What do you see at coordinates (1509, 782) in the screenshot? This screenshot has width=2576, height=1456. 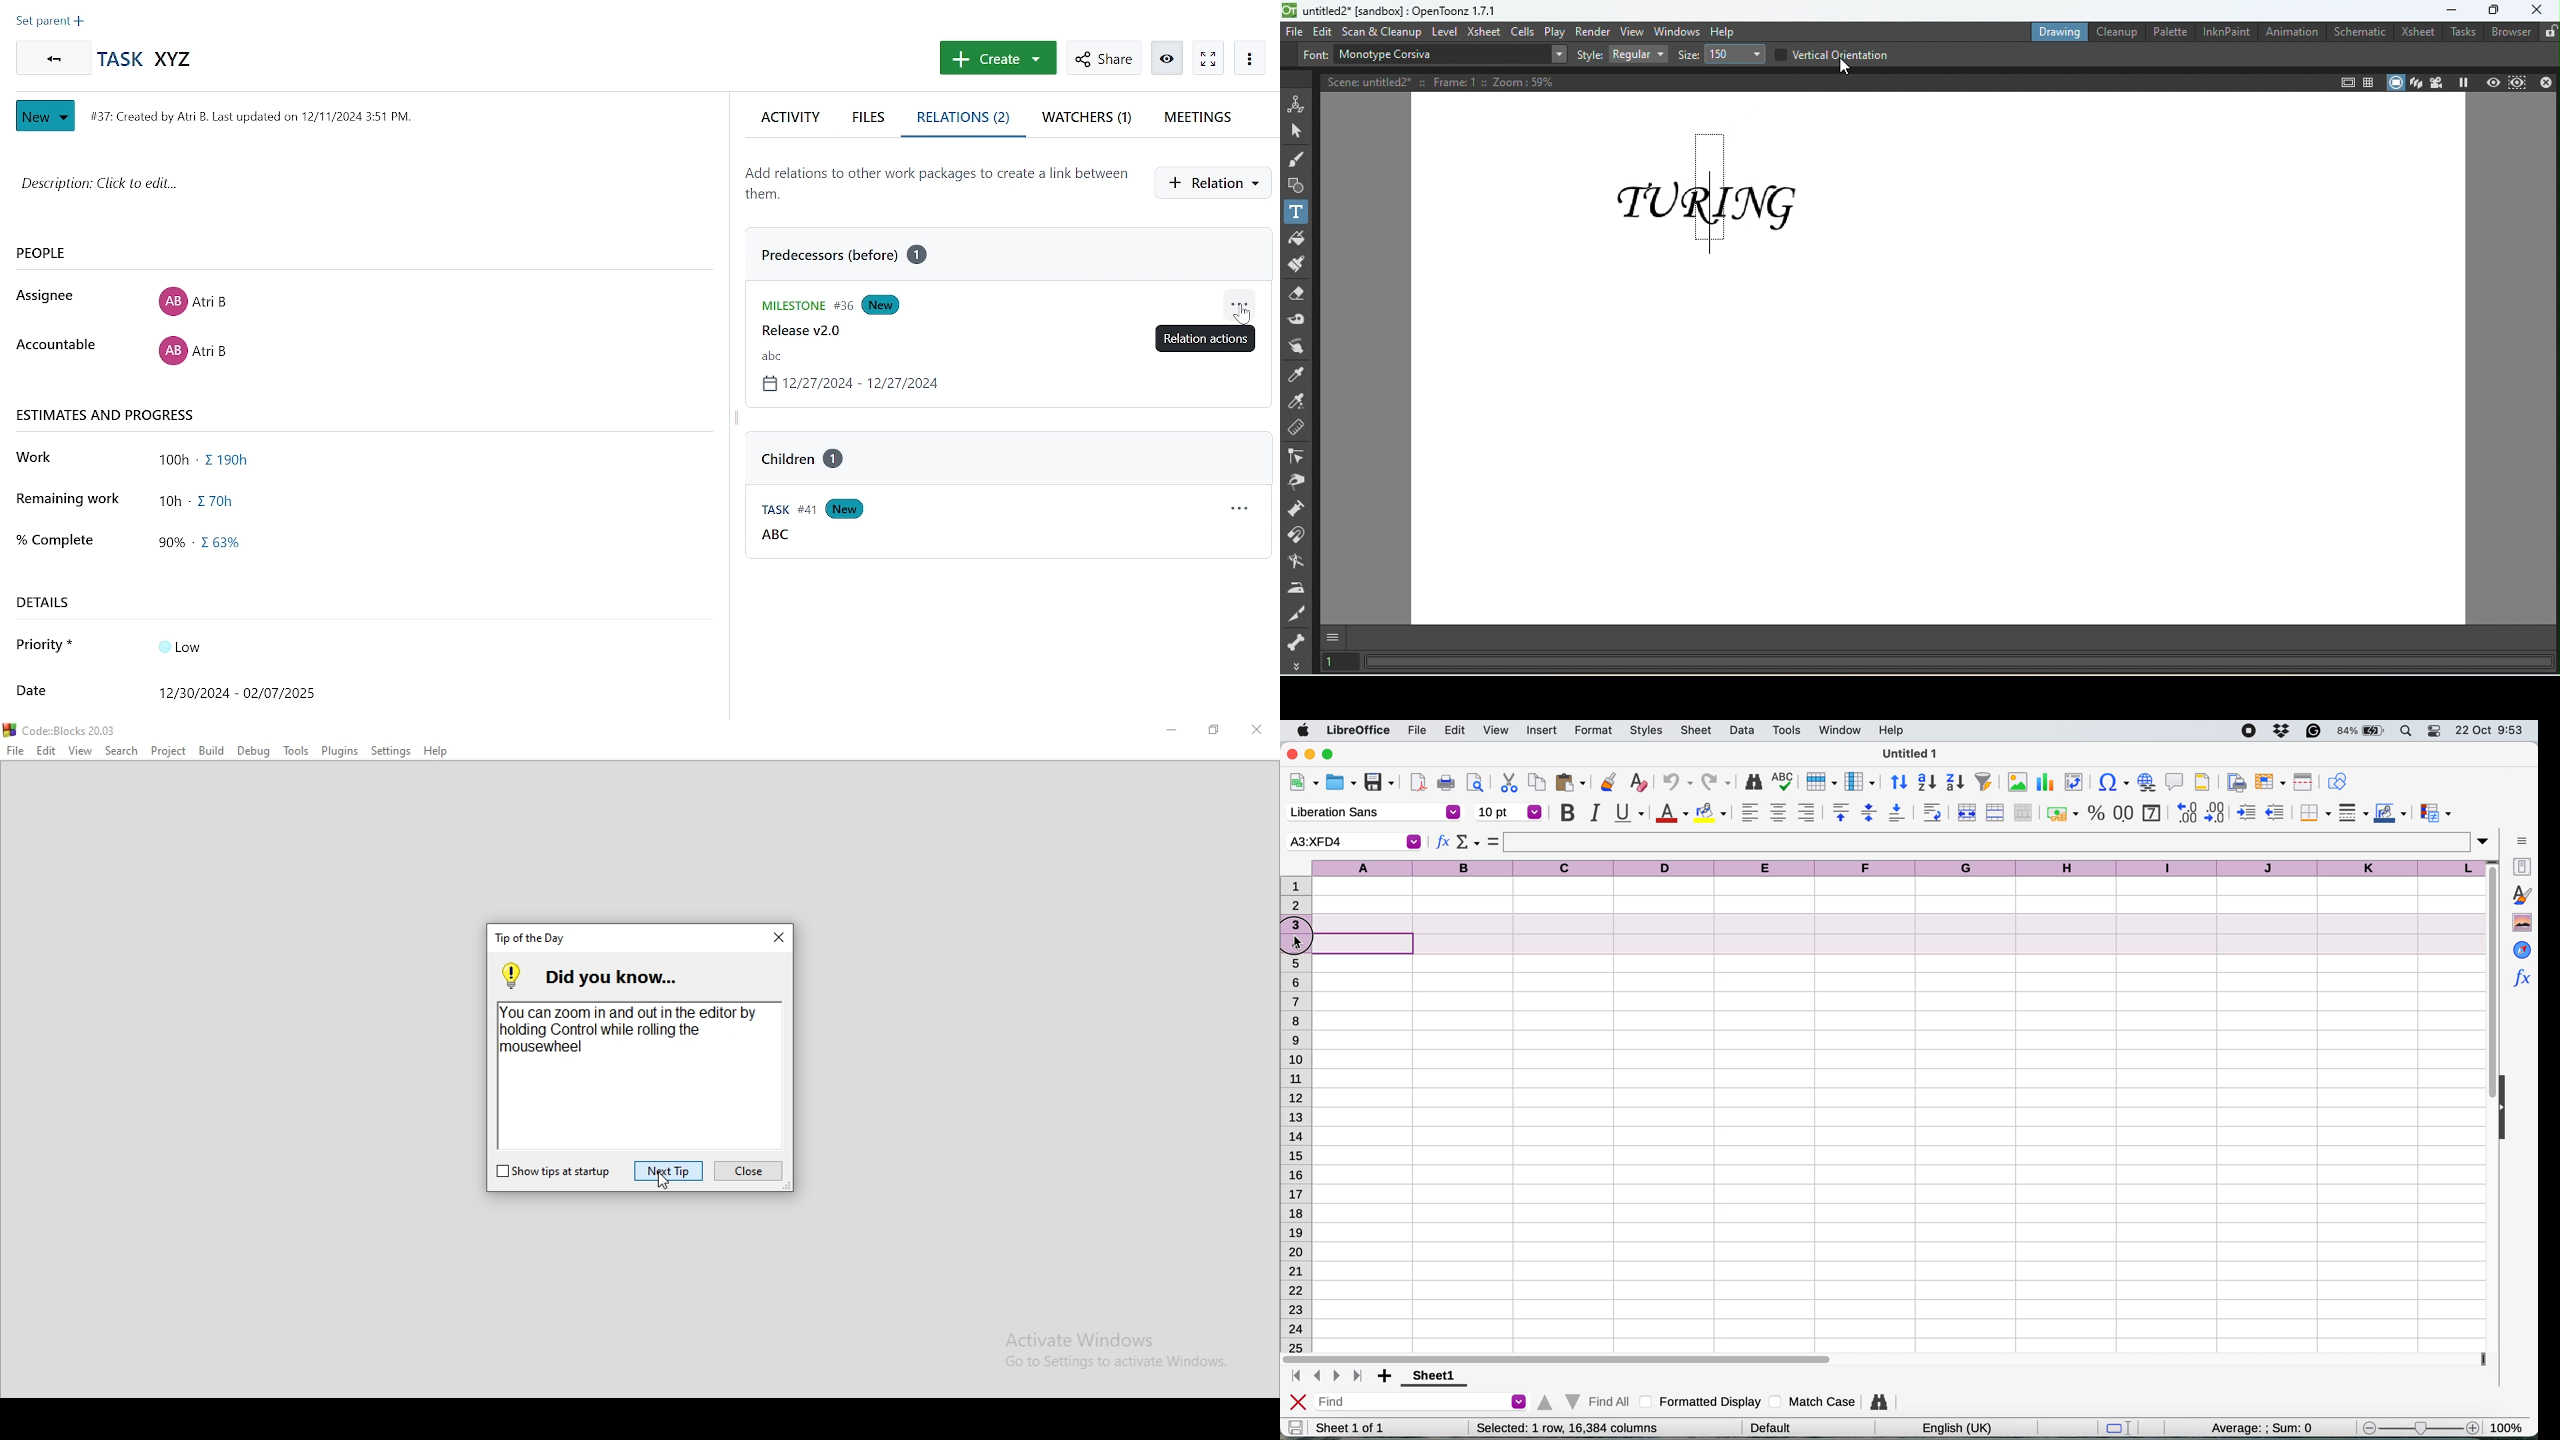 I see `cut` at bounding box center [1509, 782].